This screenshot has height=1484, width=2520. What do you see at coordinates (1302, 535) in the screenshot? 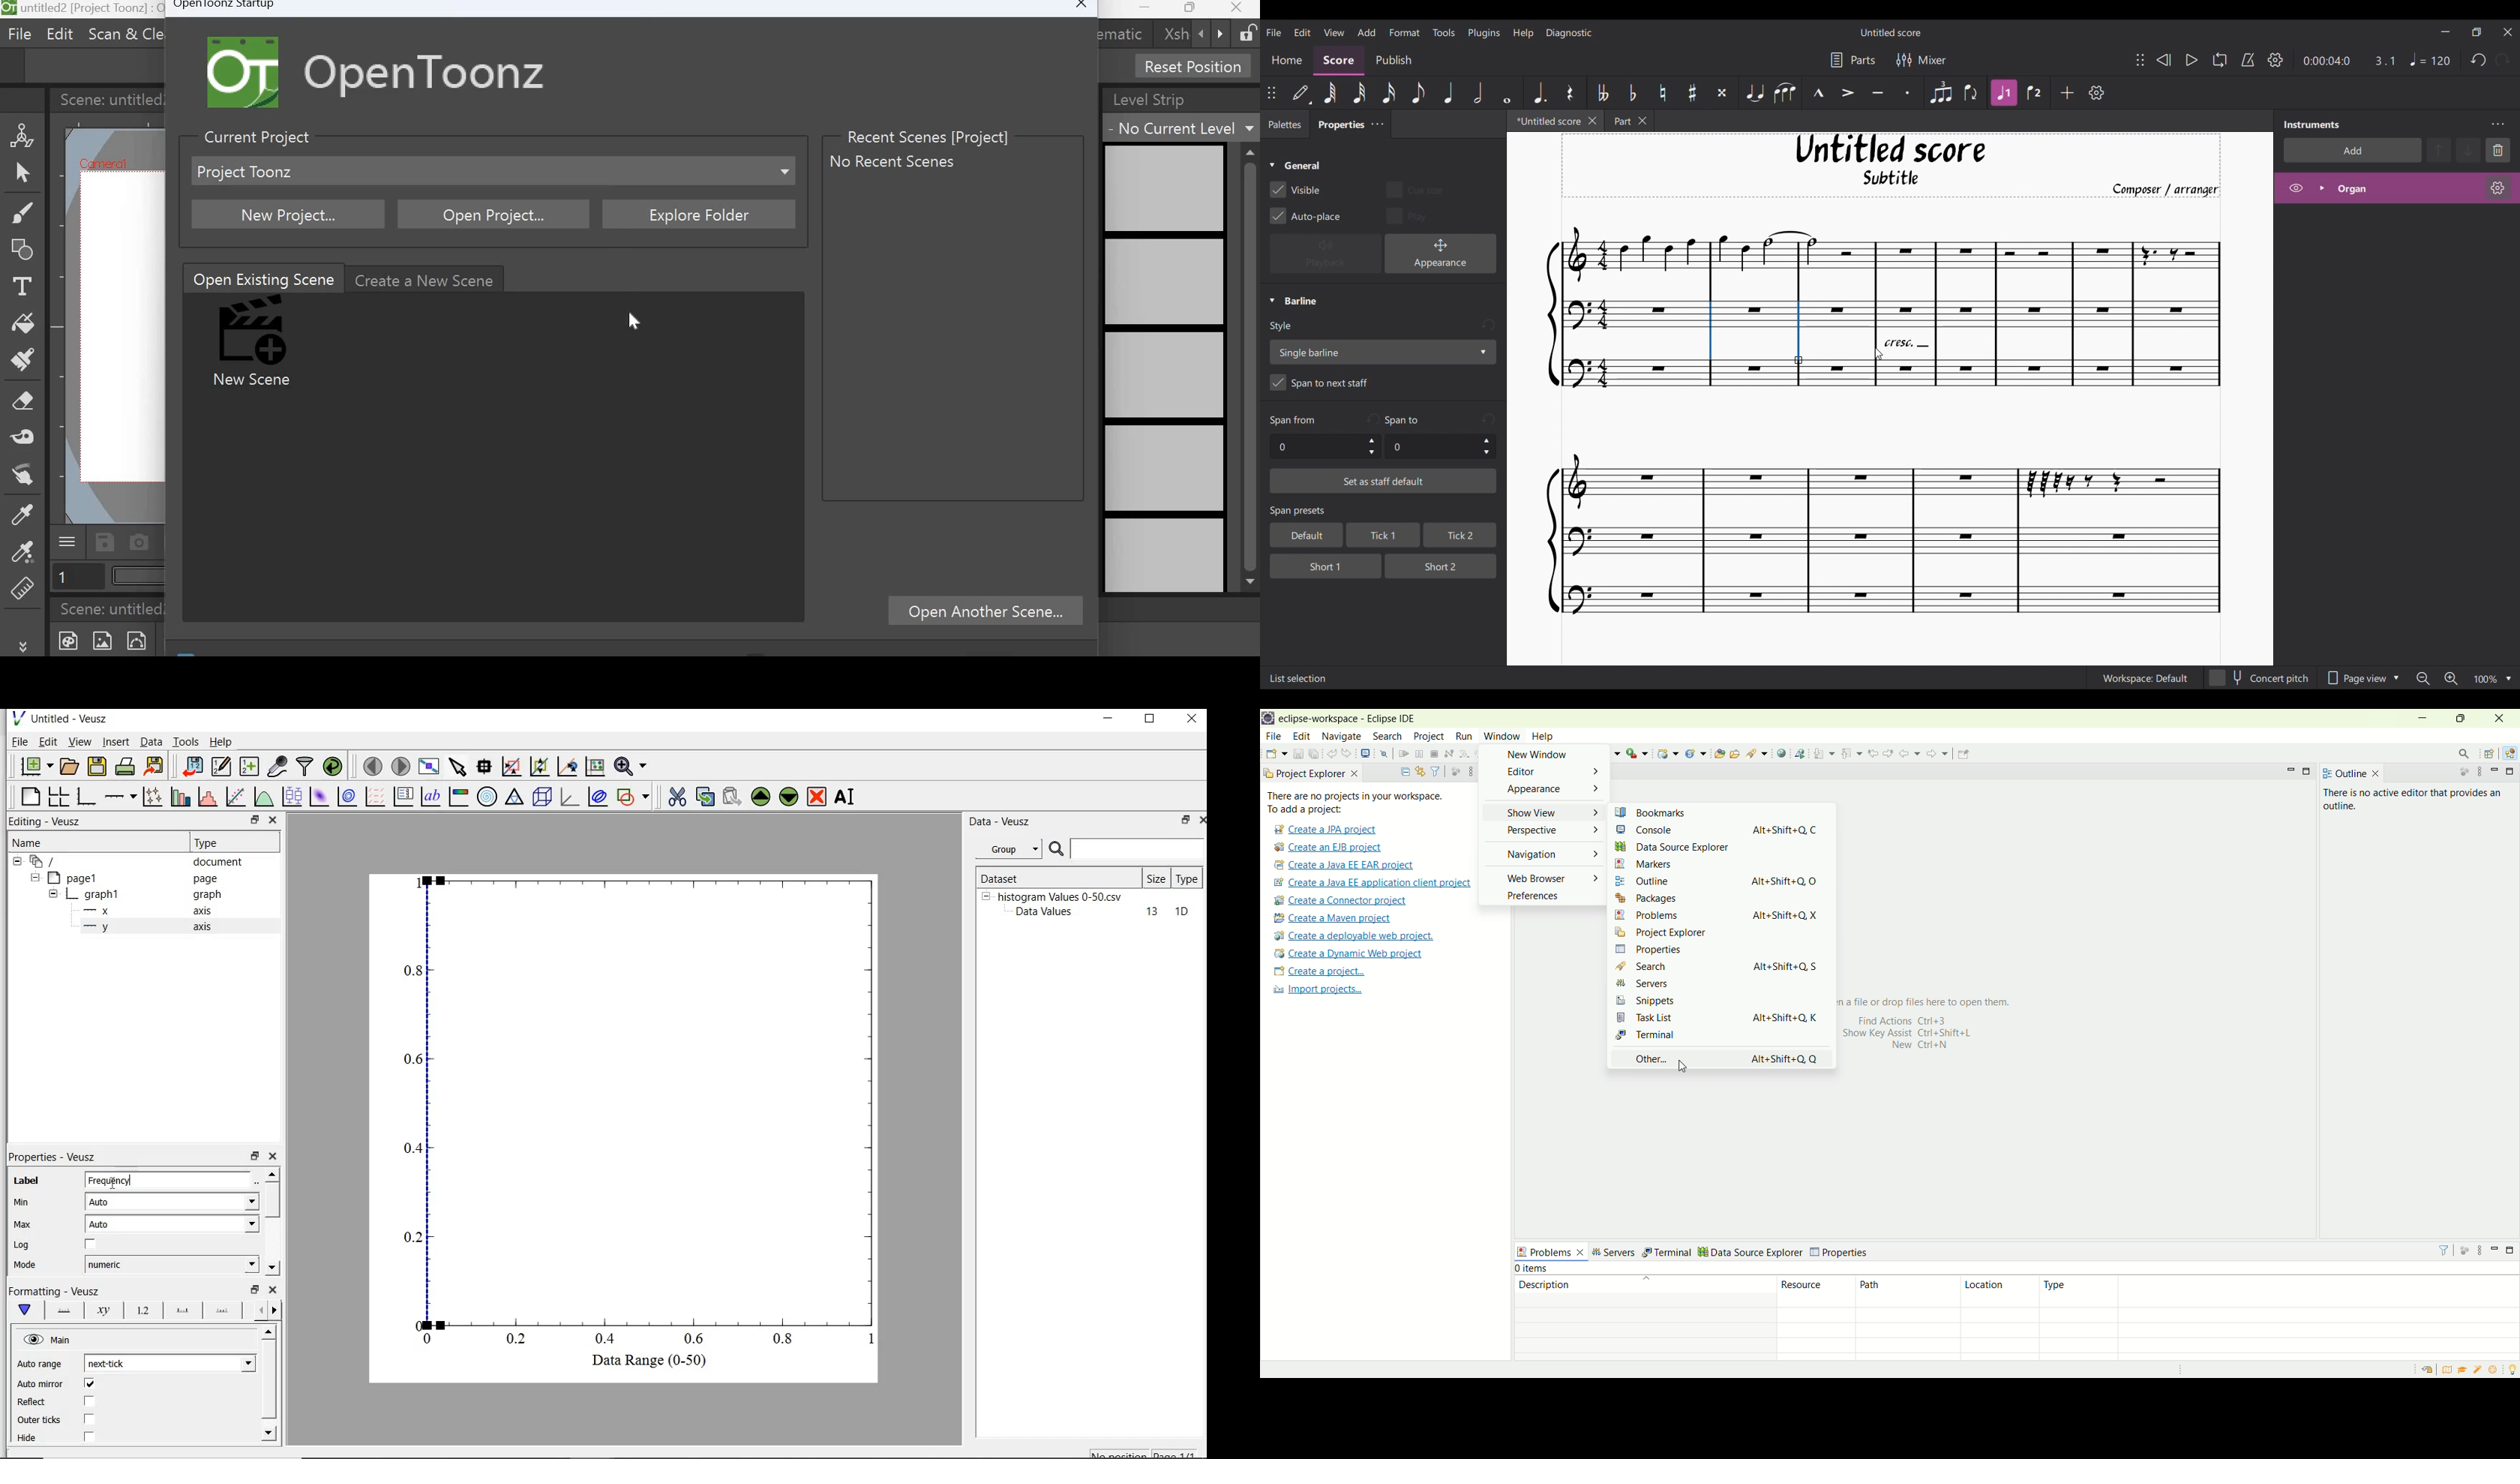
I see `default` at bounding box center [1302, 535].